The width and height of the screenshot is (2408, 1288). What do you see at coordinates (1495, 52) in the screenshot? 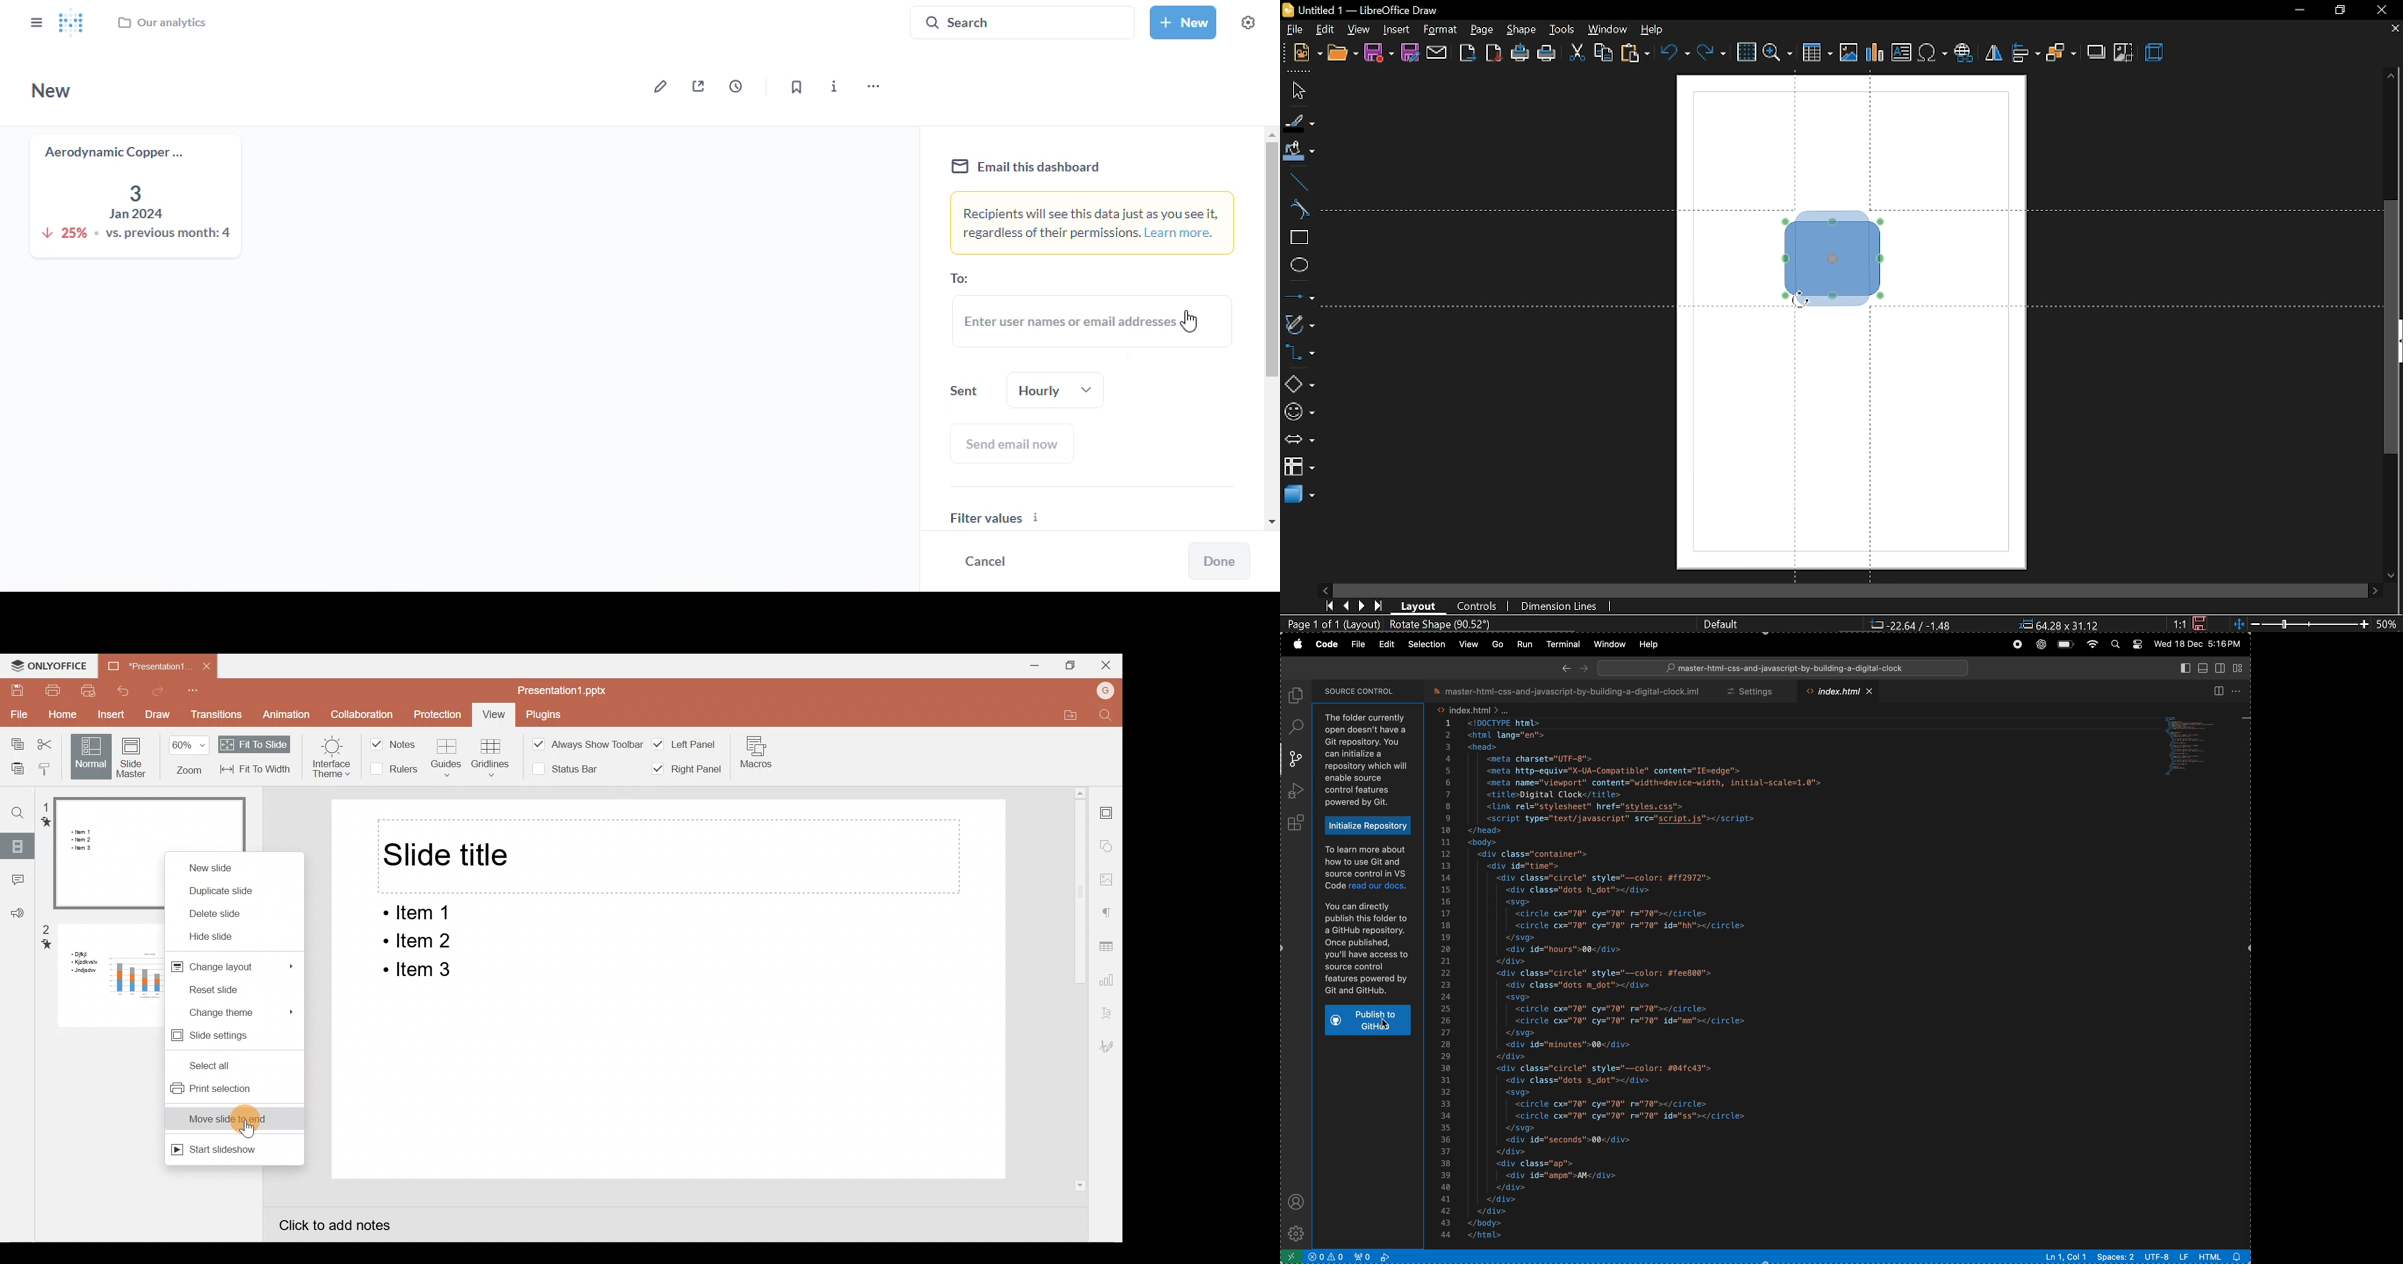
I see `export as pdf` at bounding box center [1495, 52].